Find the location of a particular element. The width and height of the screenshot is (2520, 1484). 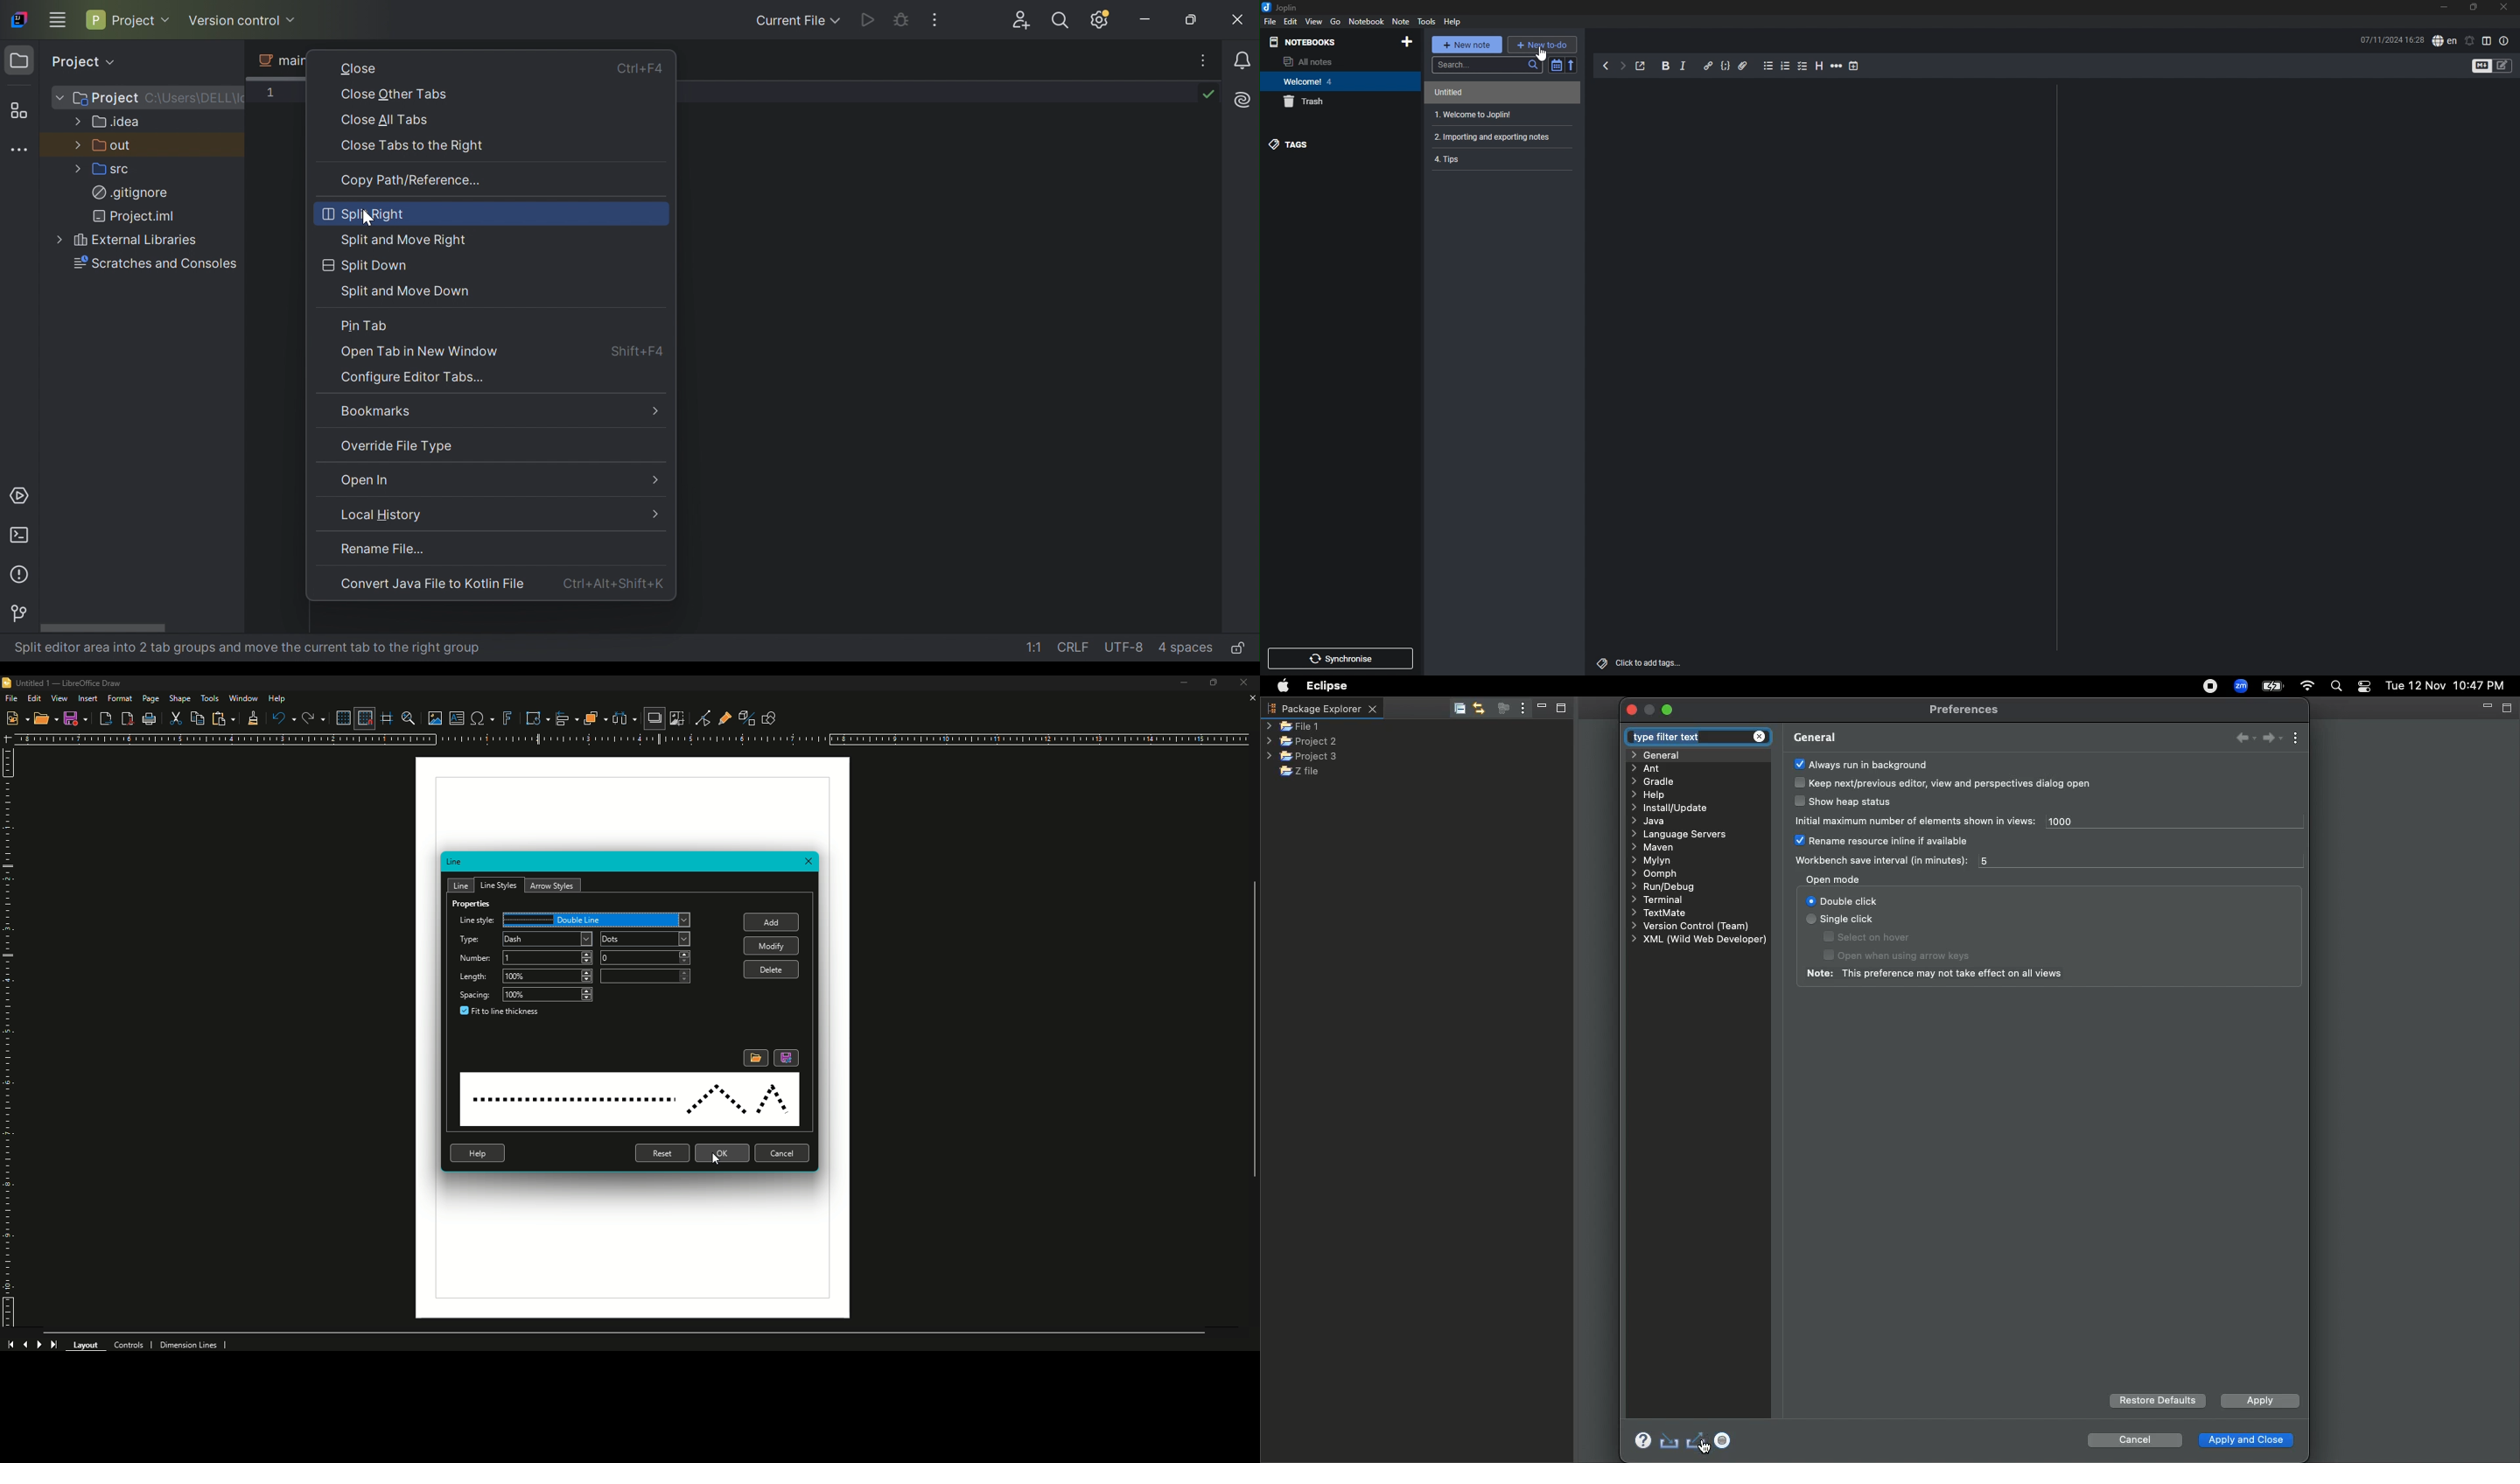

Ant is located at coordinates (1647, 768).